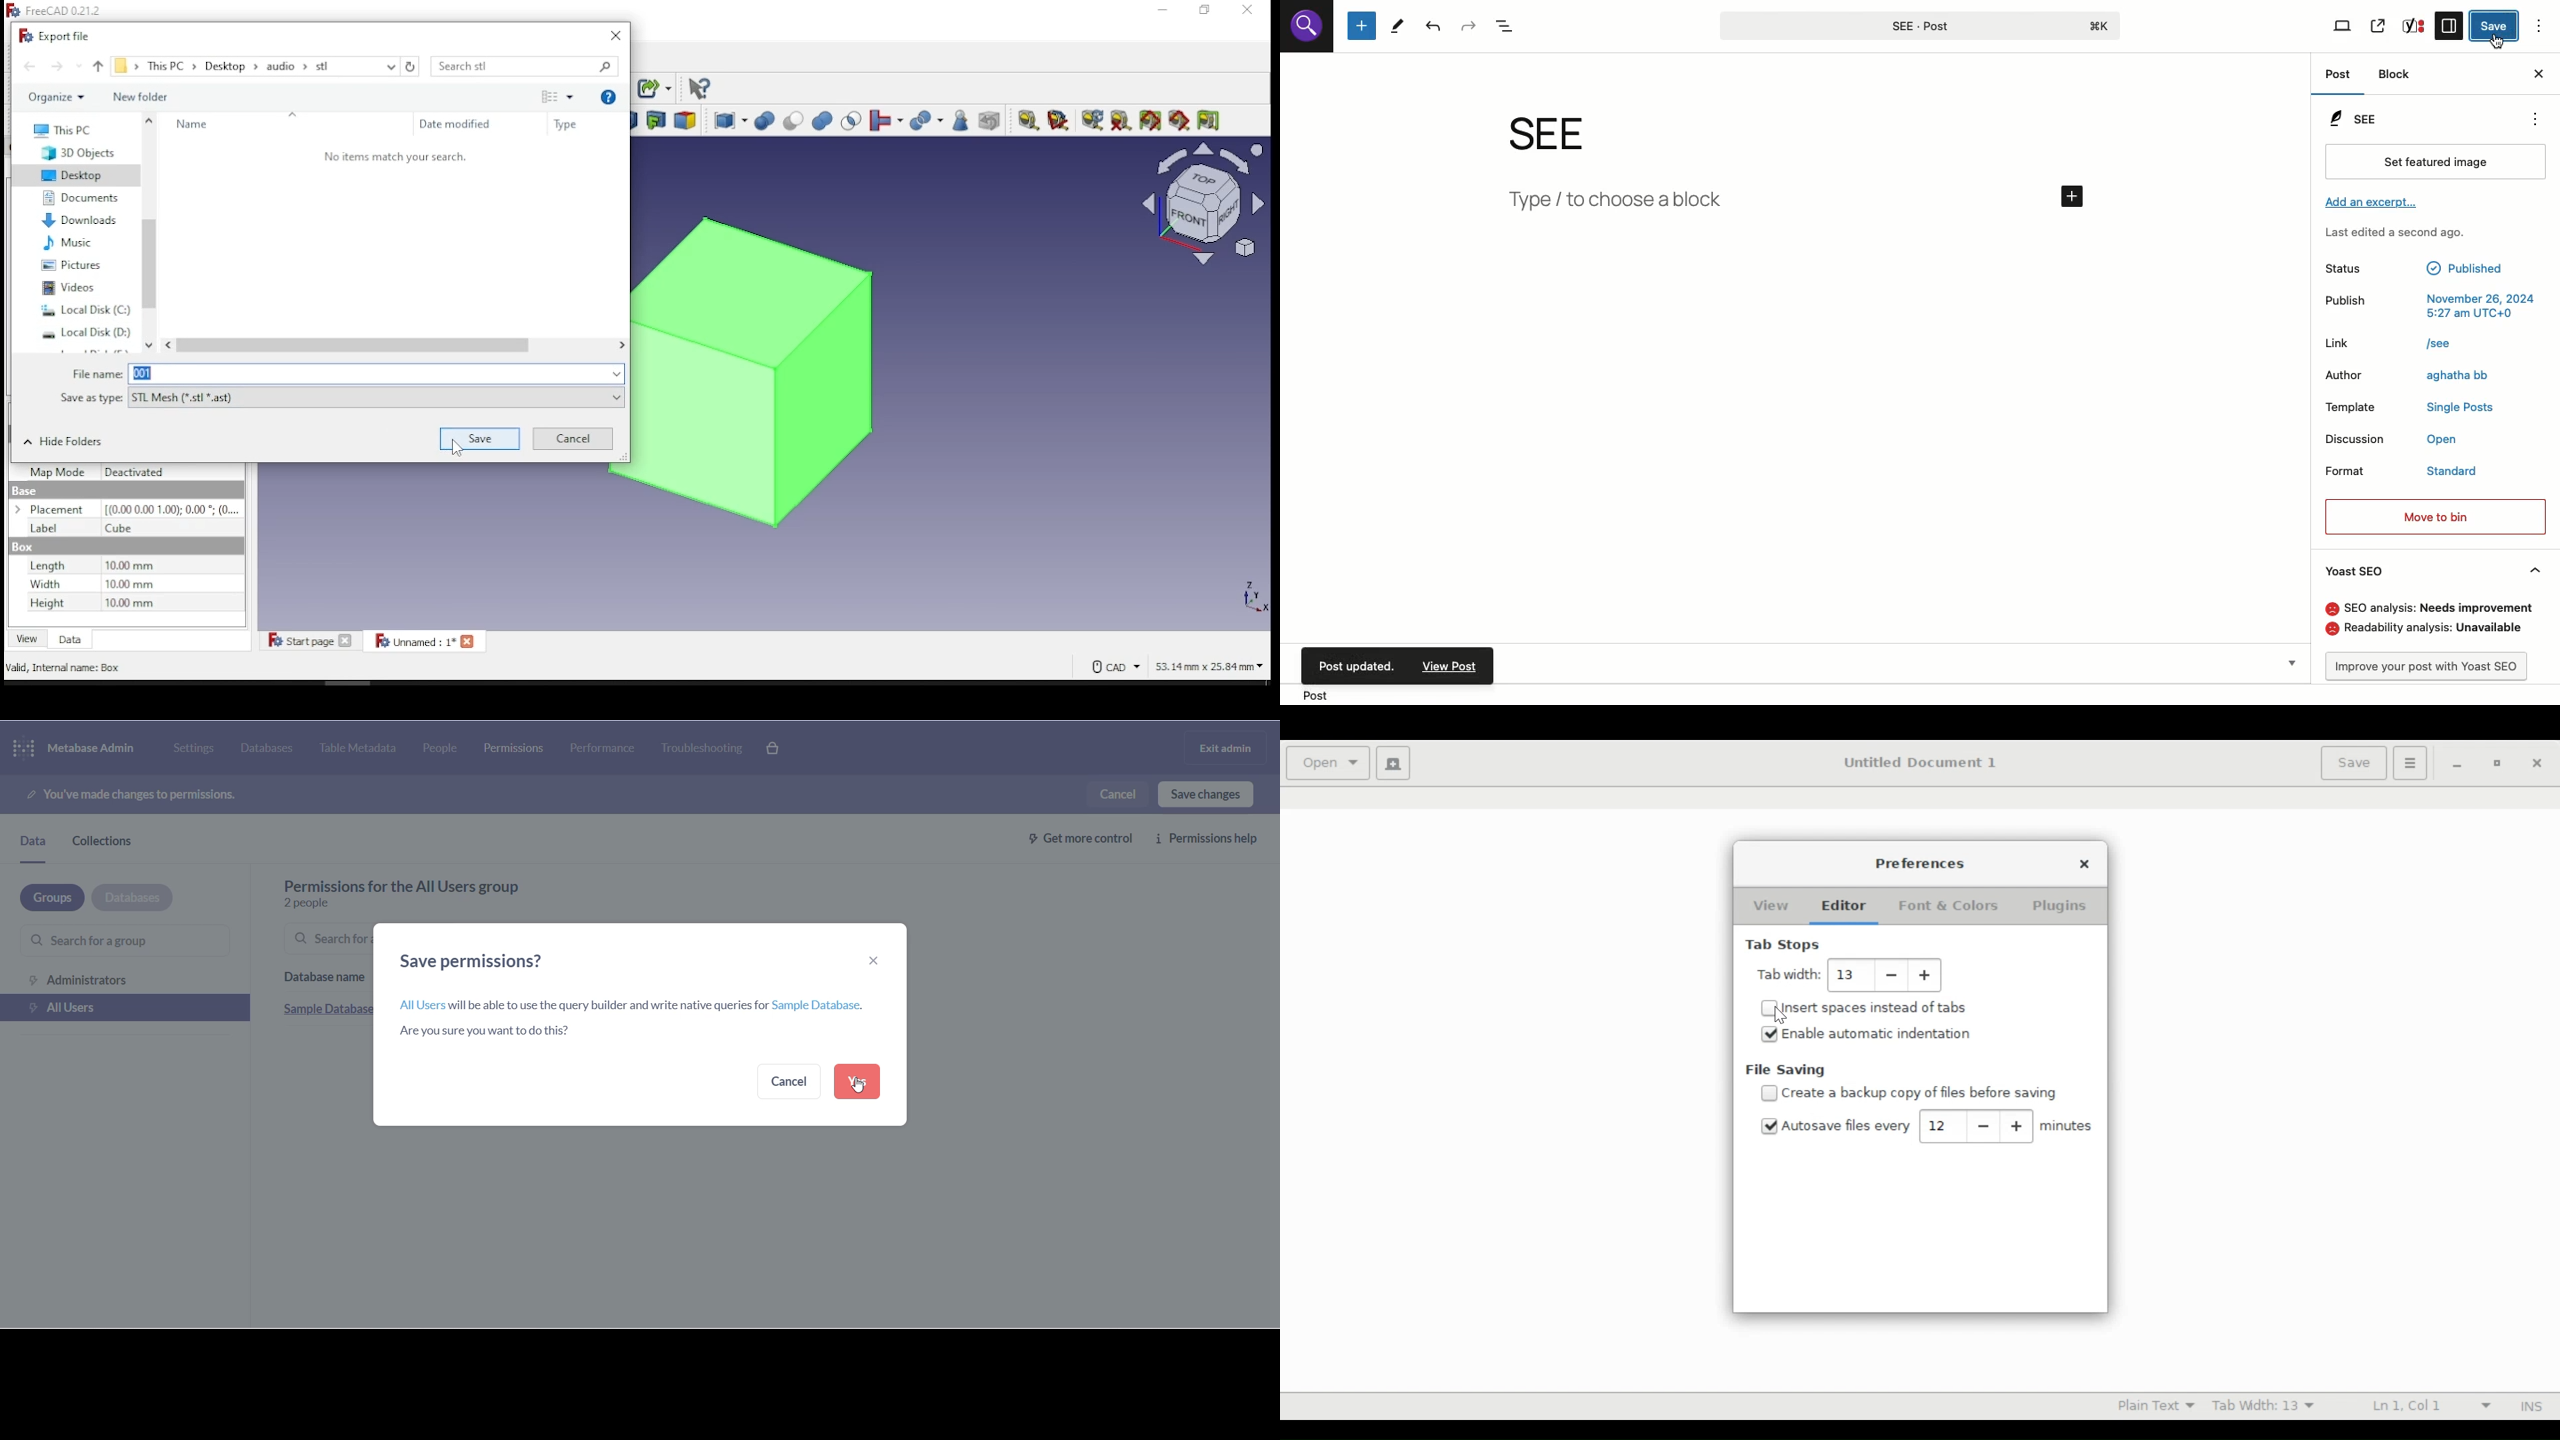  What do you see at coordinates (858, 1083) in the screenshot?
I see `cursor` at bounding box center [858, 1083].